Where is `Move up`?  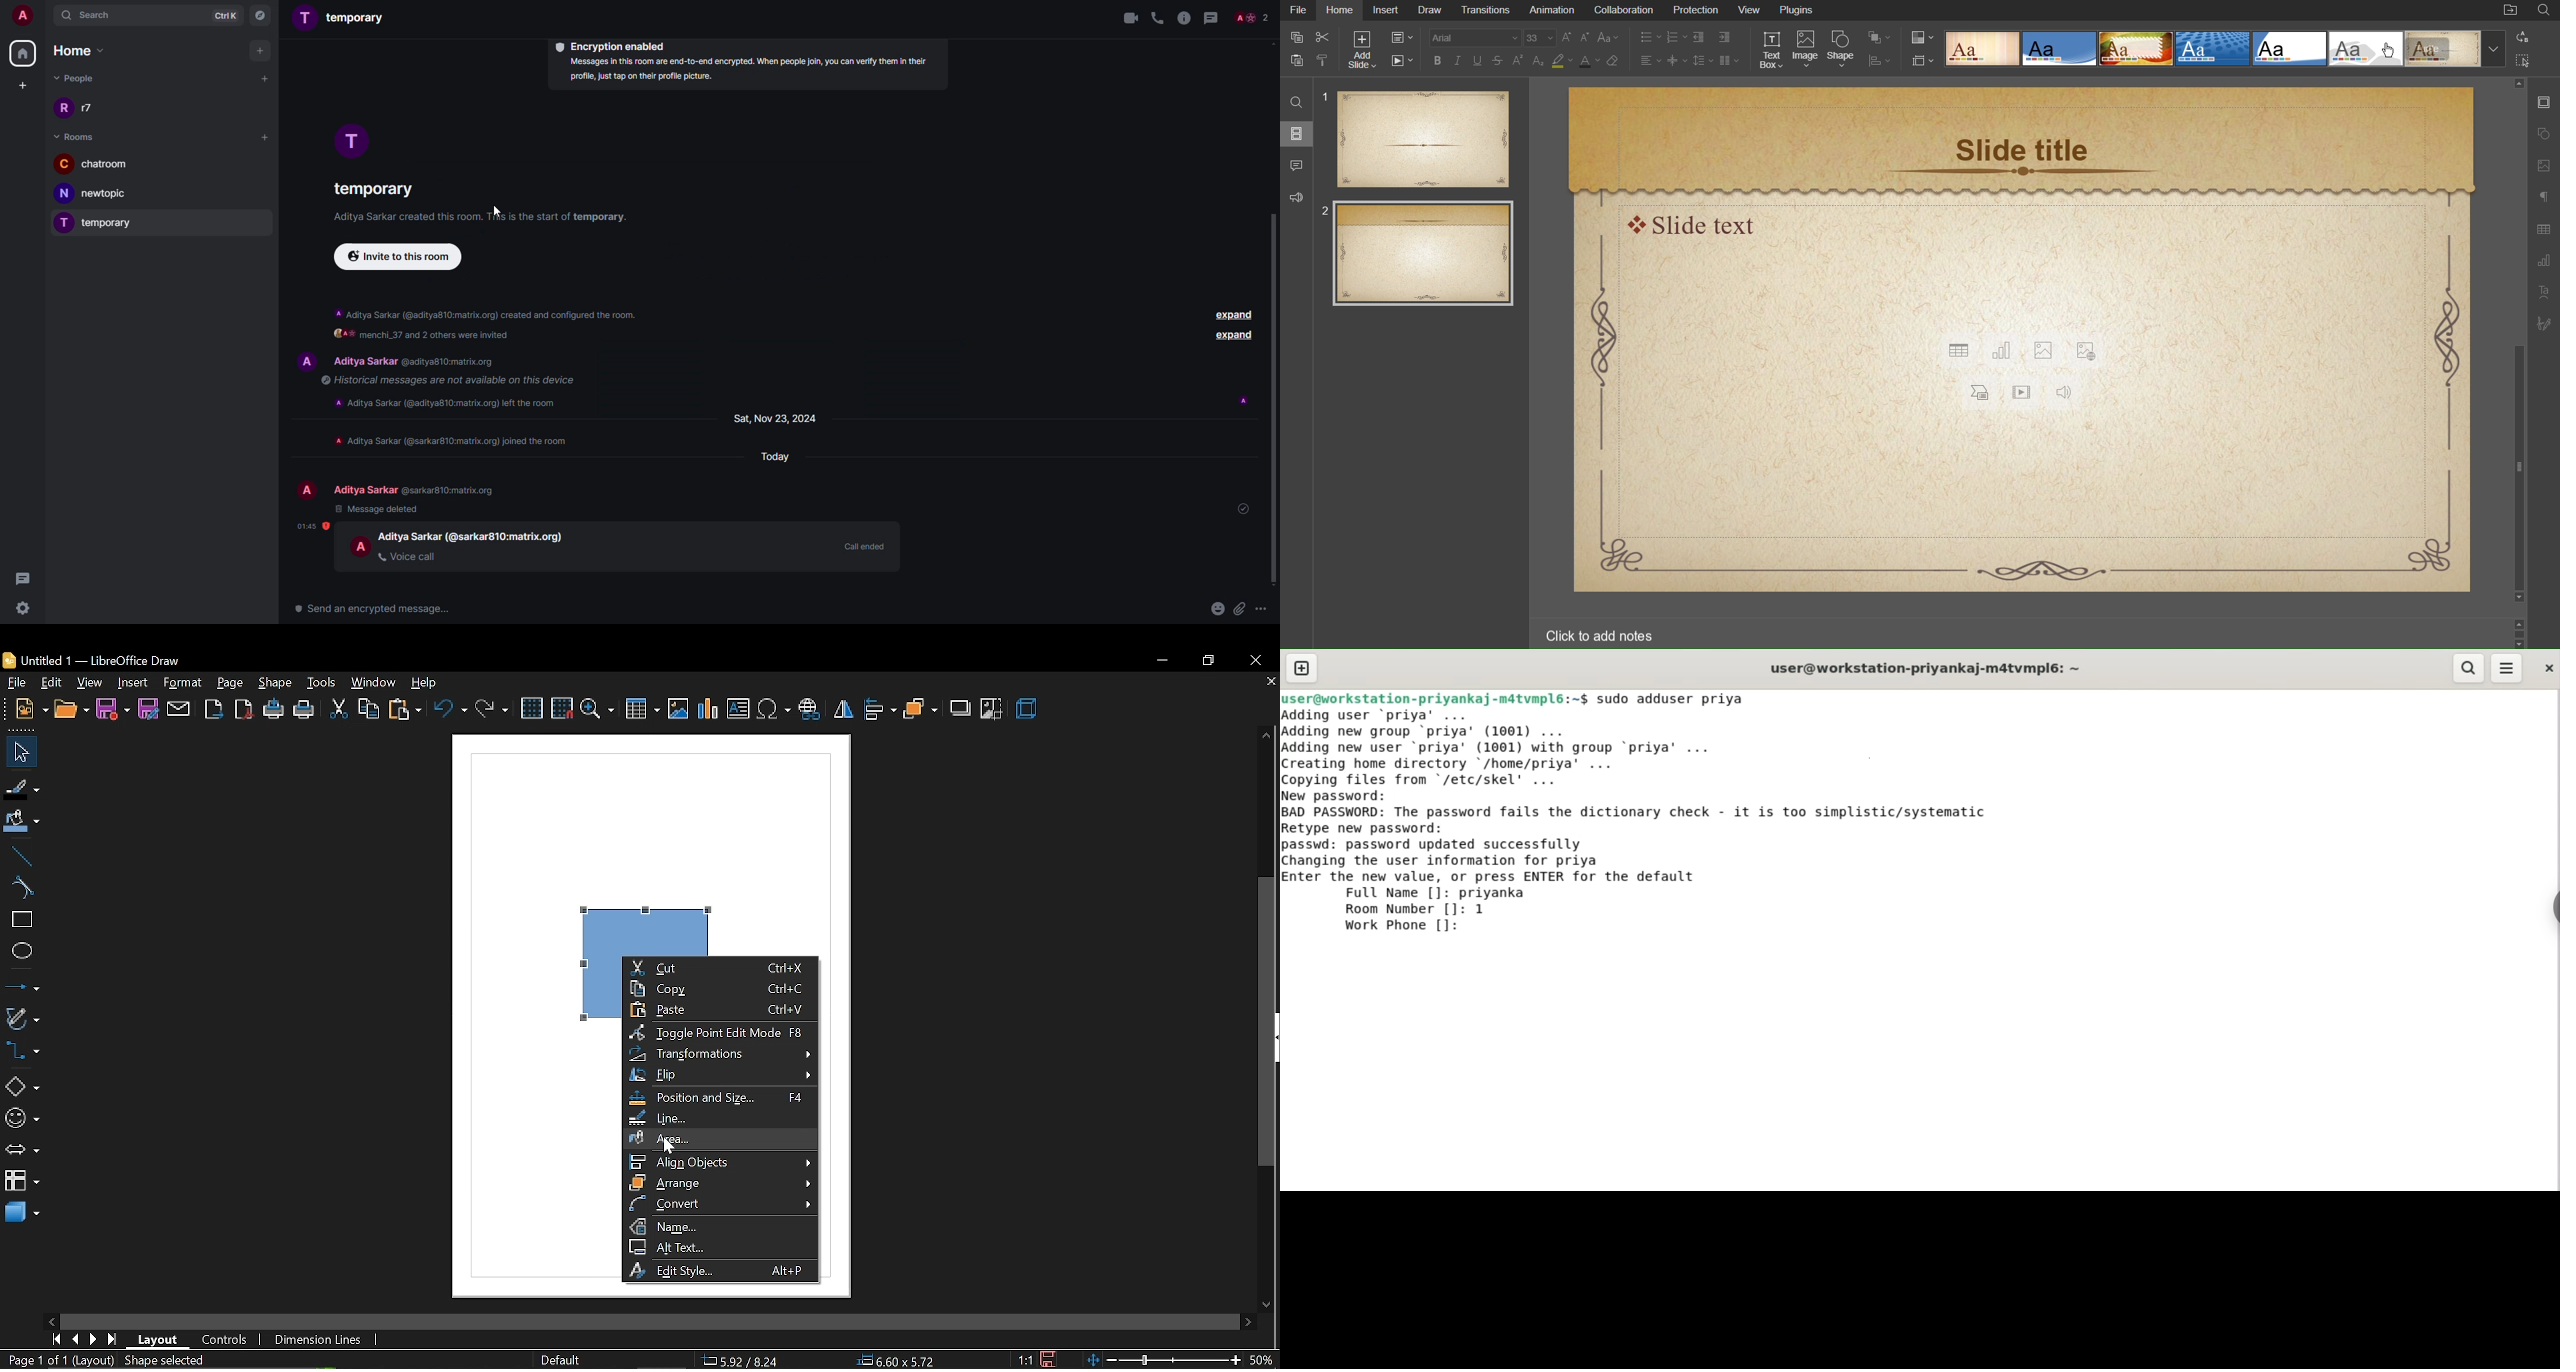 Move up is located at coordinates (1265, 736).